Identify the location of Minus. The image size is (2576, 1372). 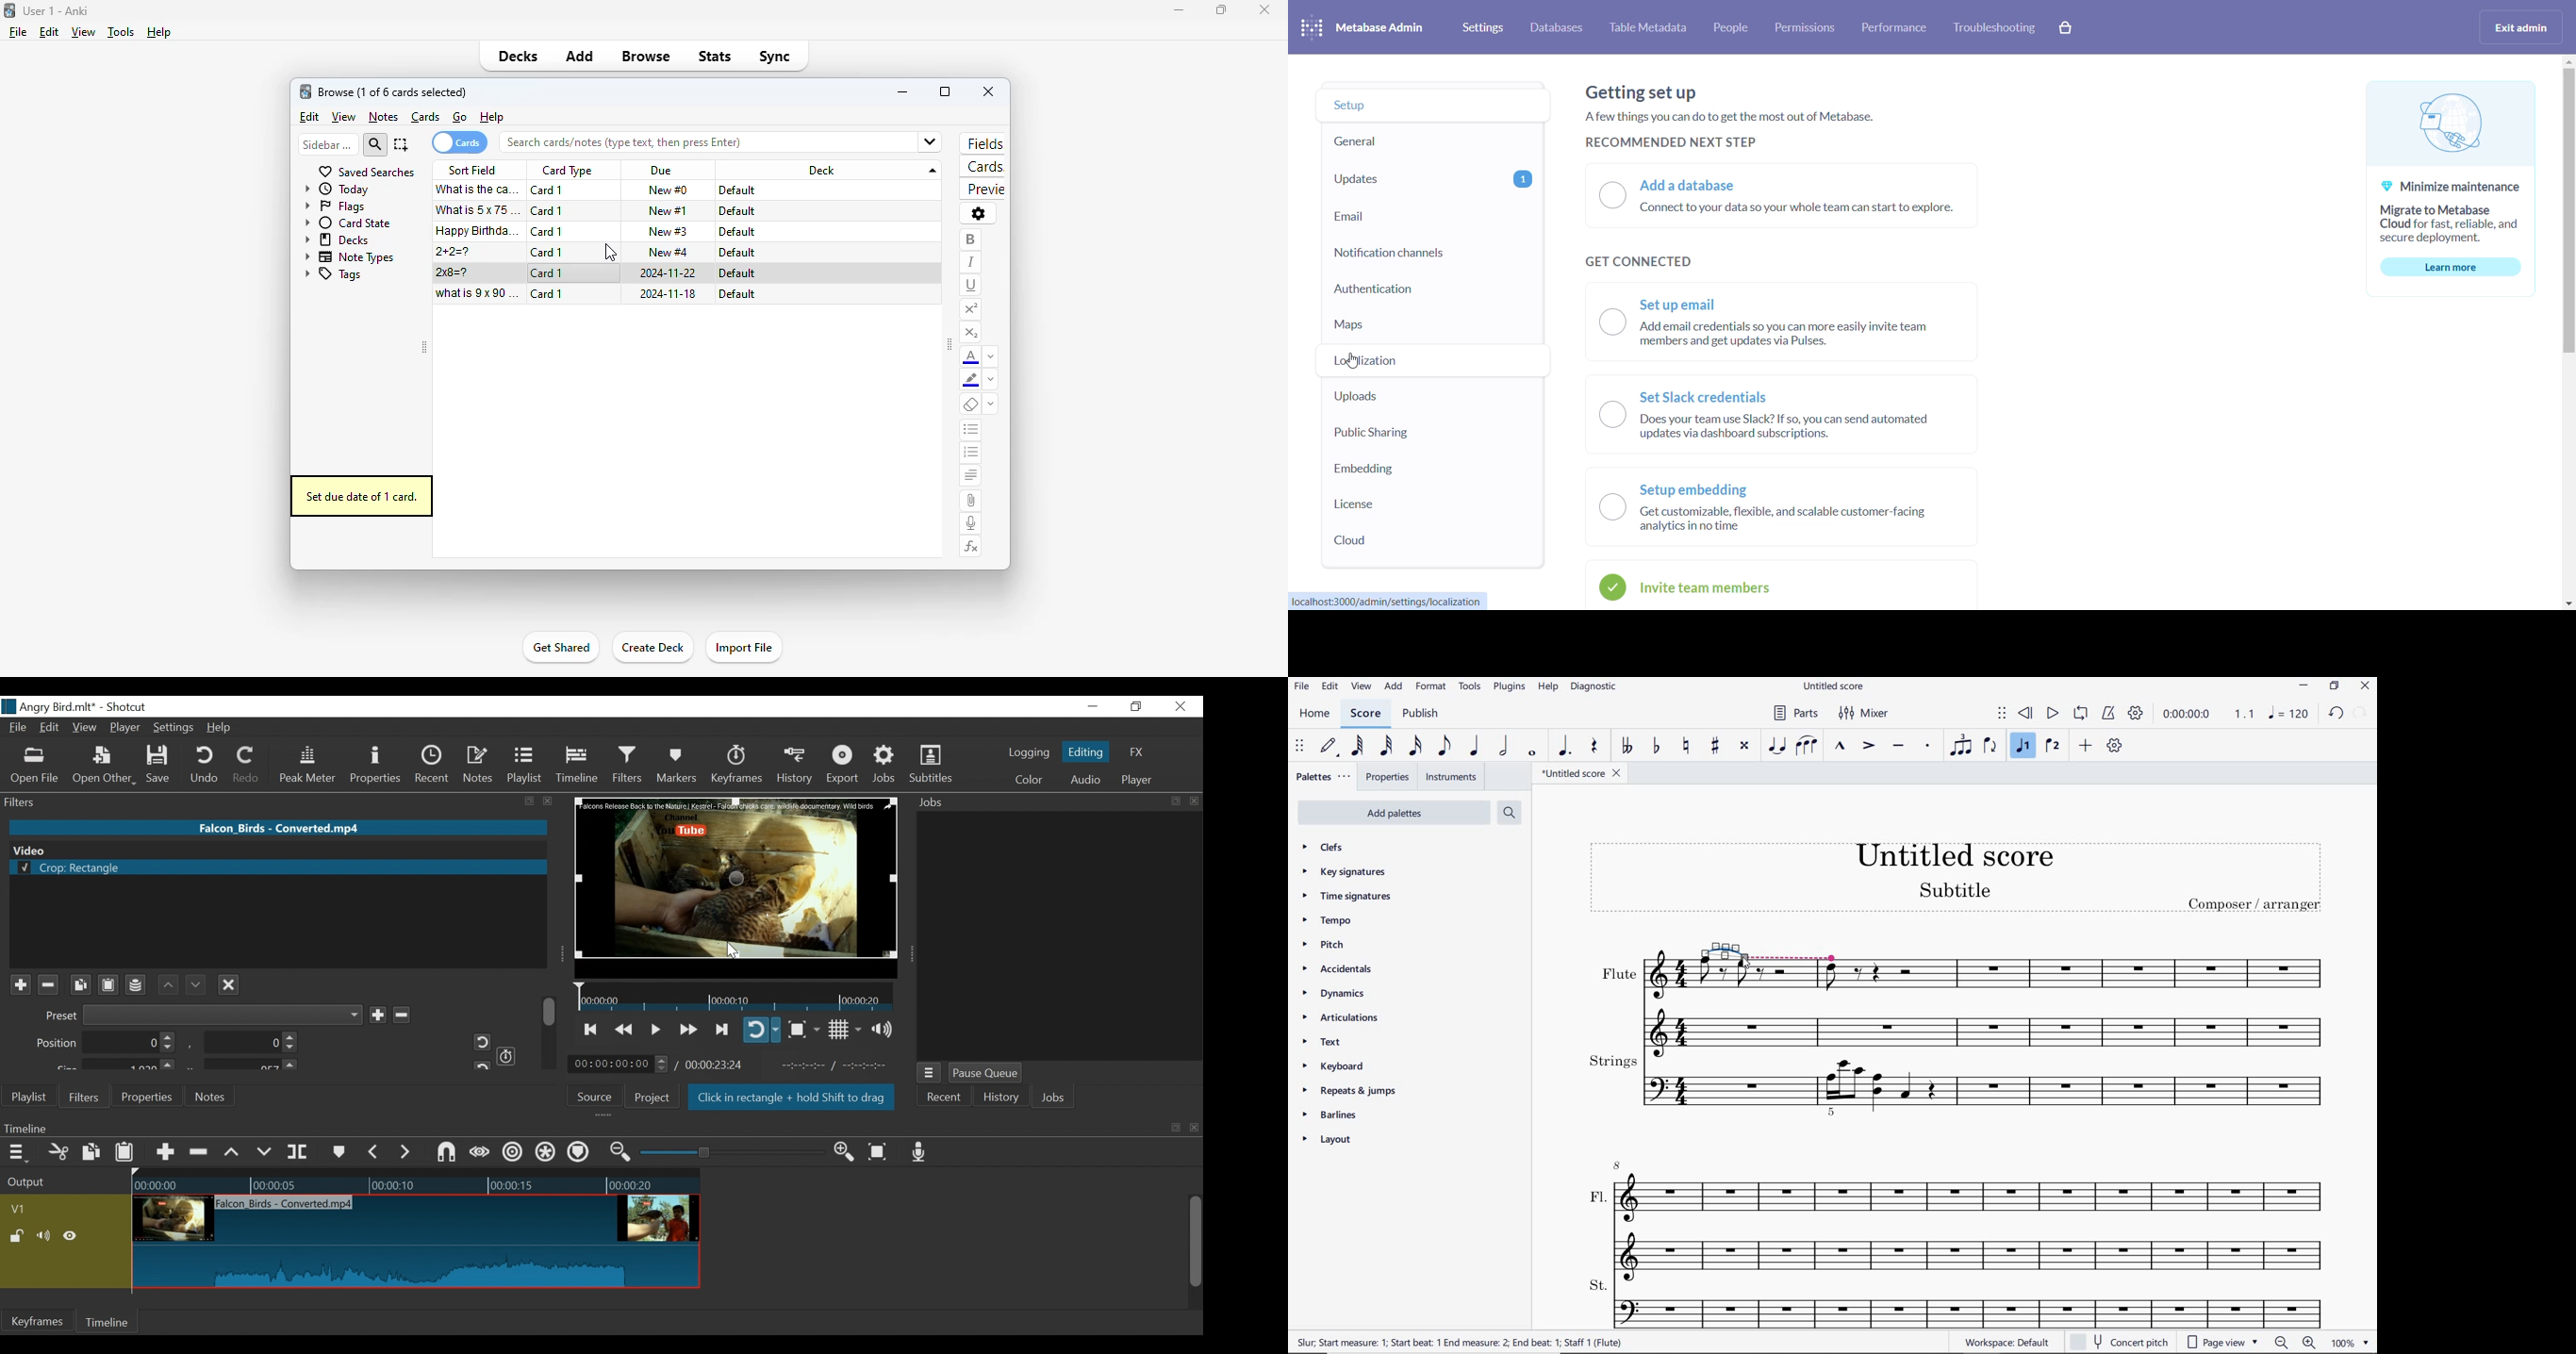
(401, 1013).